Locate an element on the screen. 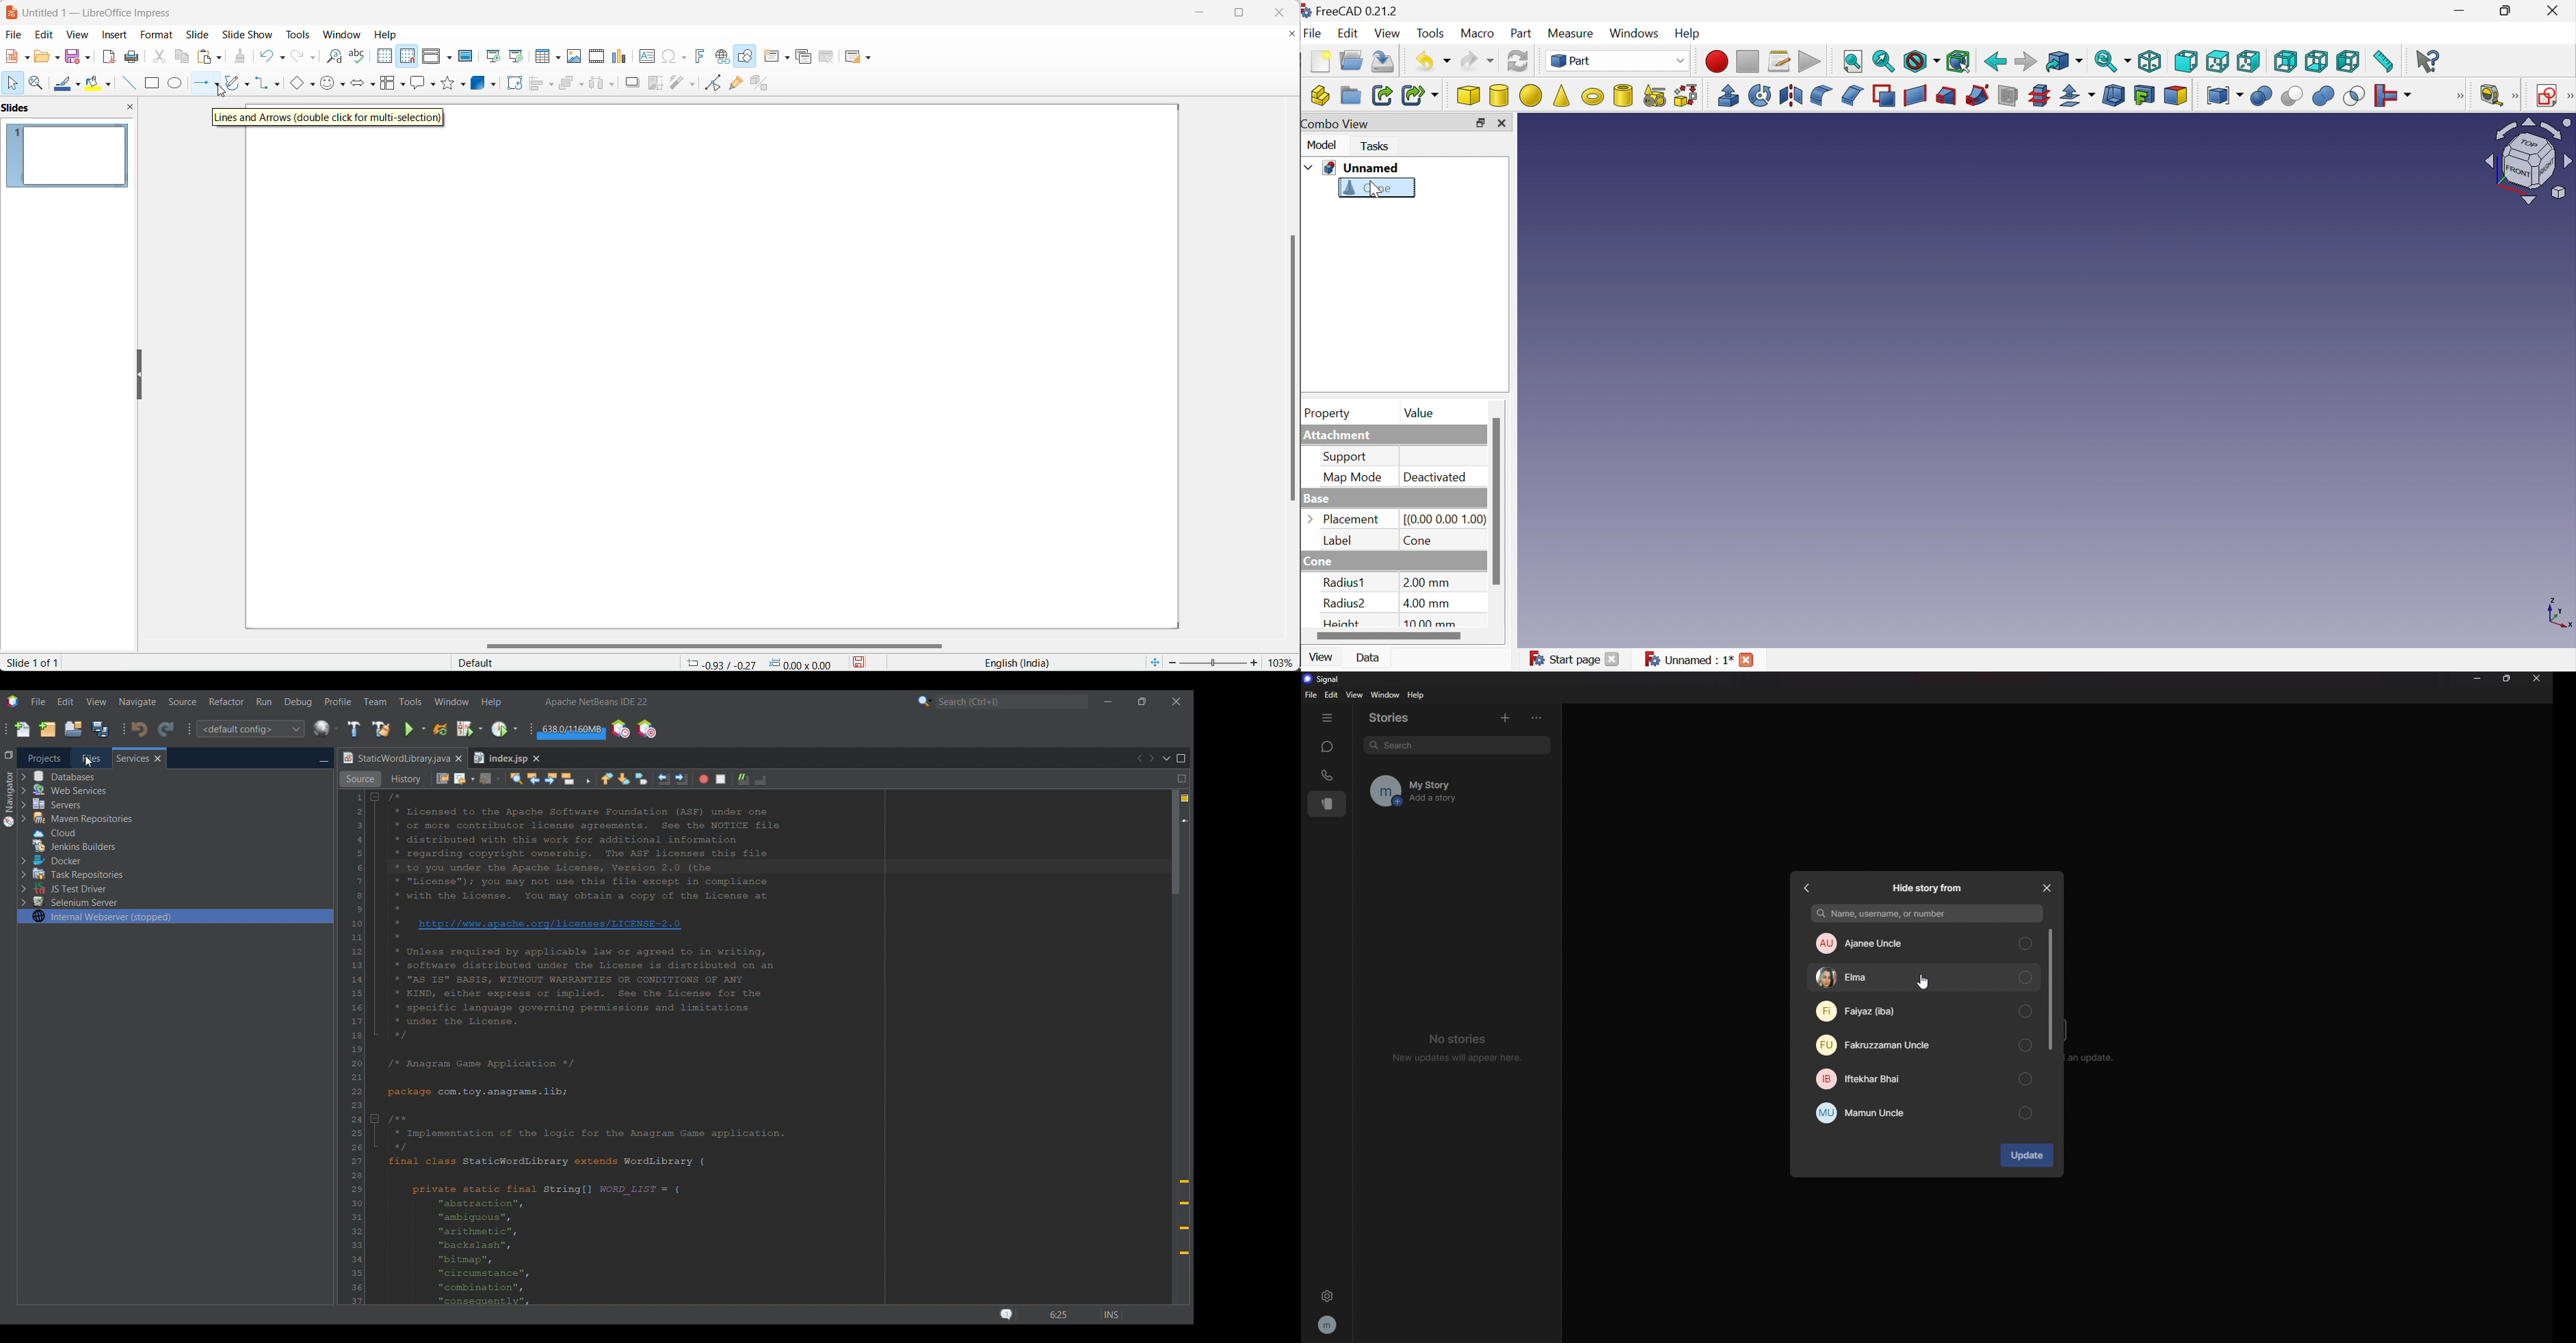 Image resolution: width=2576 pixels, height=1344 pixels. slide show is located at coordinates (245, 35).